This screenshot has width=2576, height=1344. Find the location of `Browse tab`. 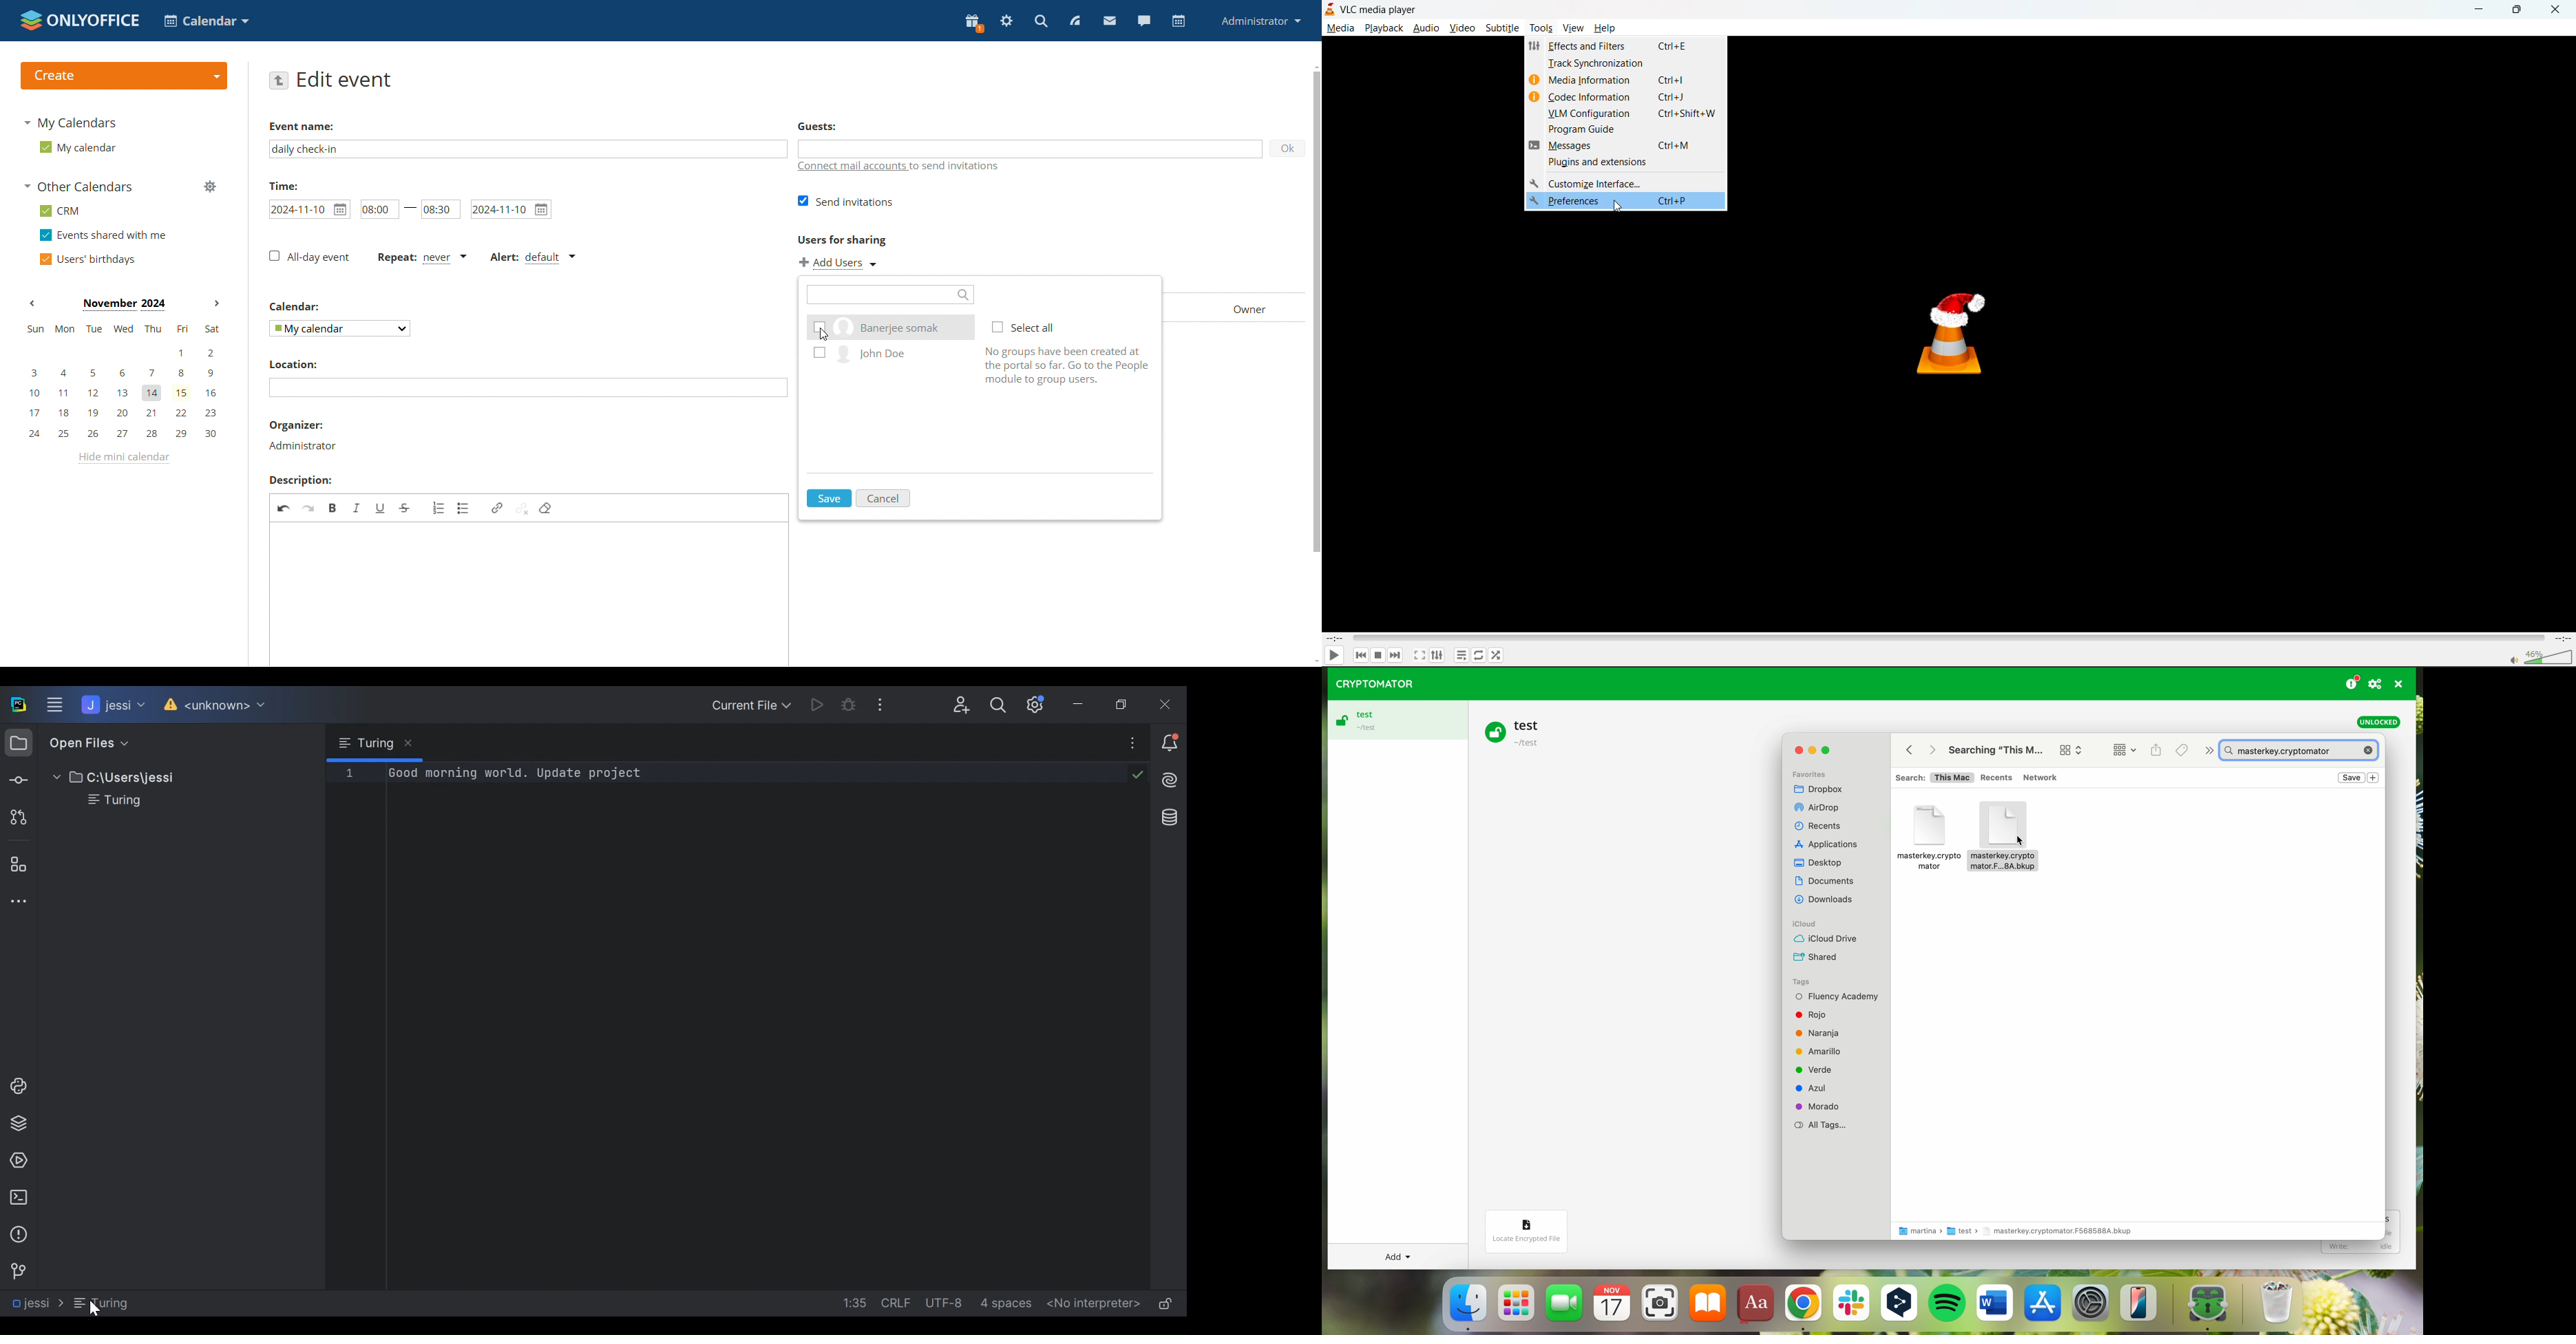

Browse tab is located at coordinates (373, 743).